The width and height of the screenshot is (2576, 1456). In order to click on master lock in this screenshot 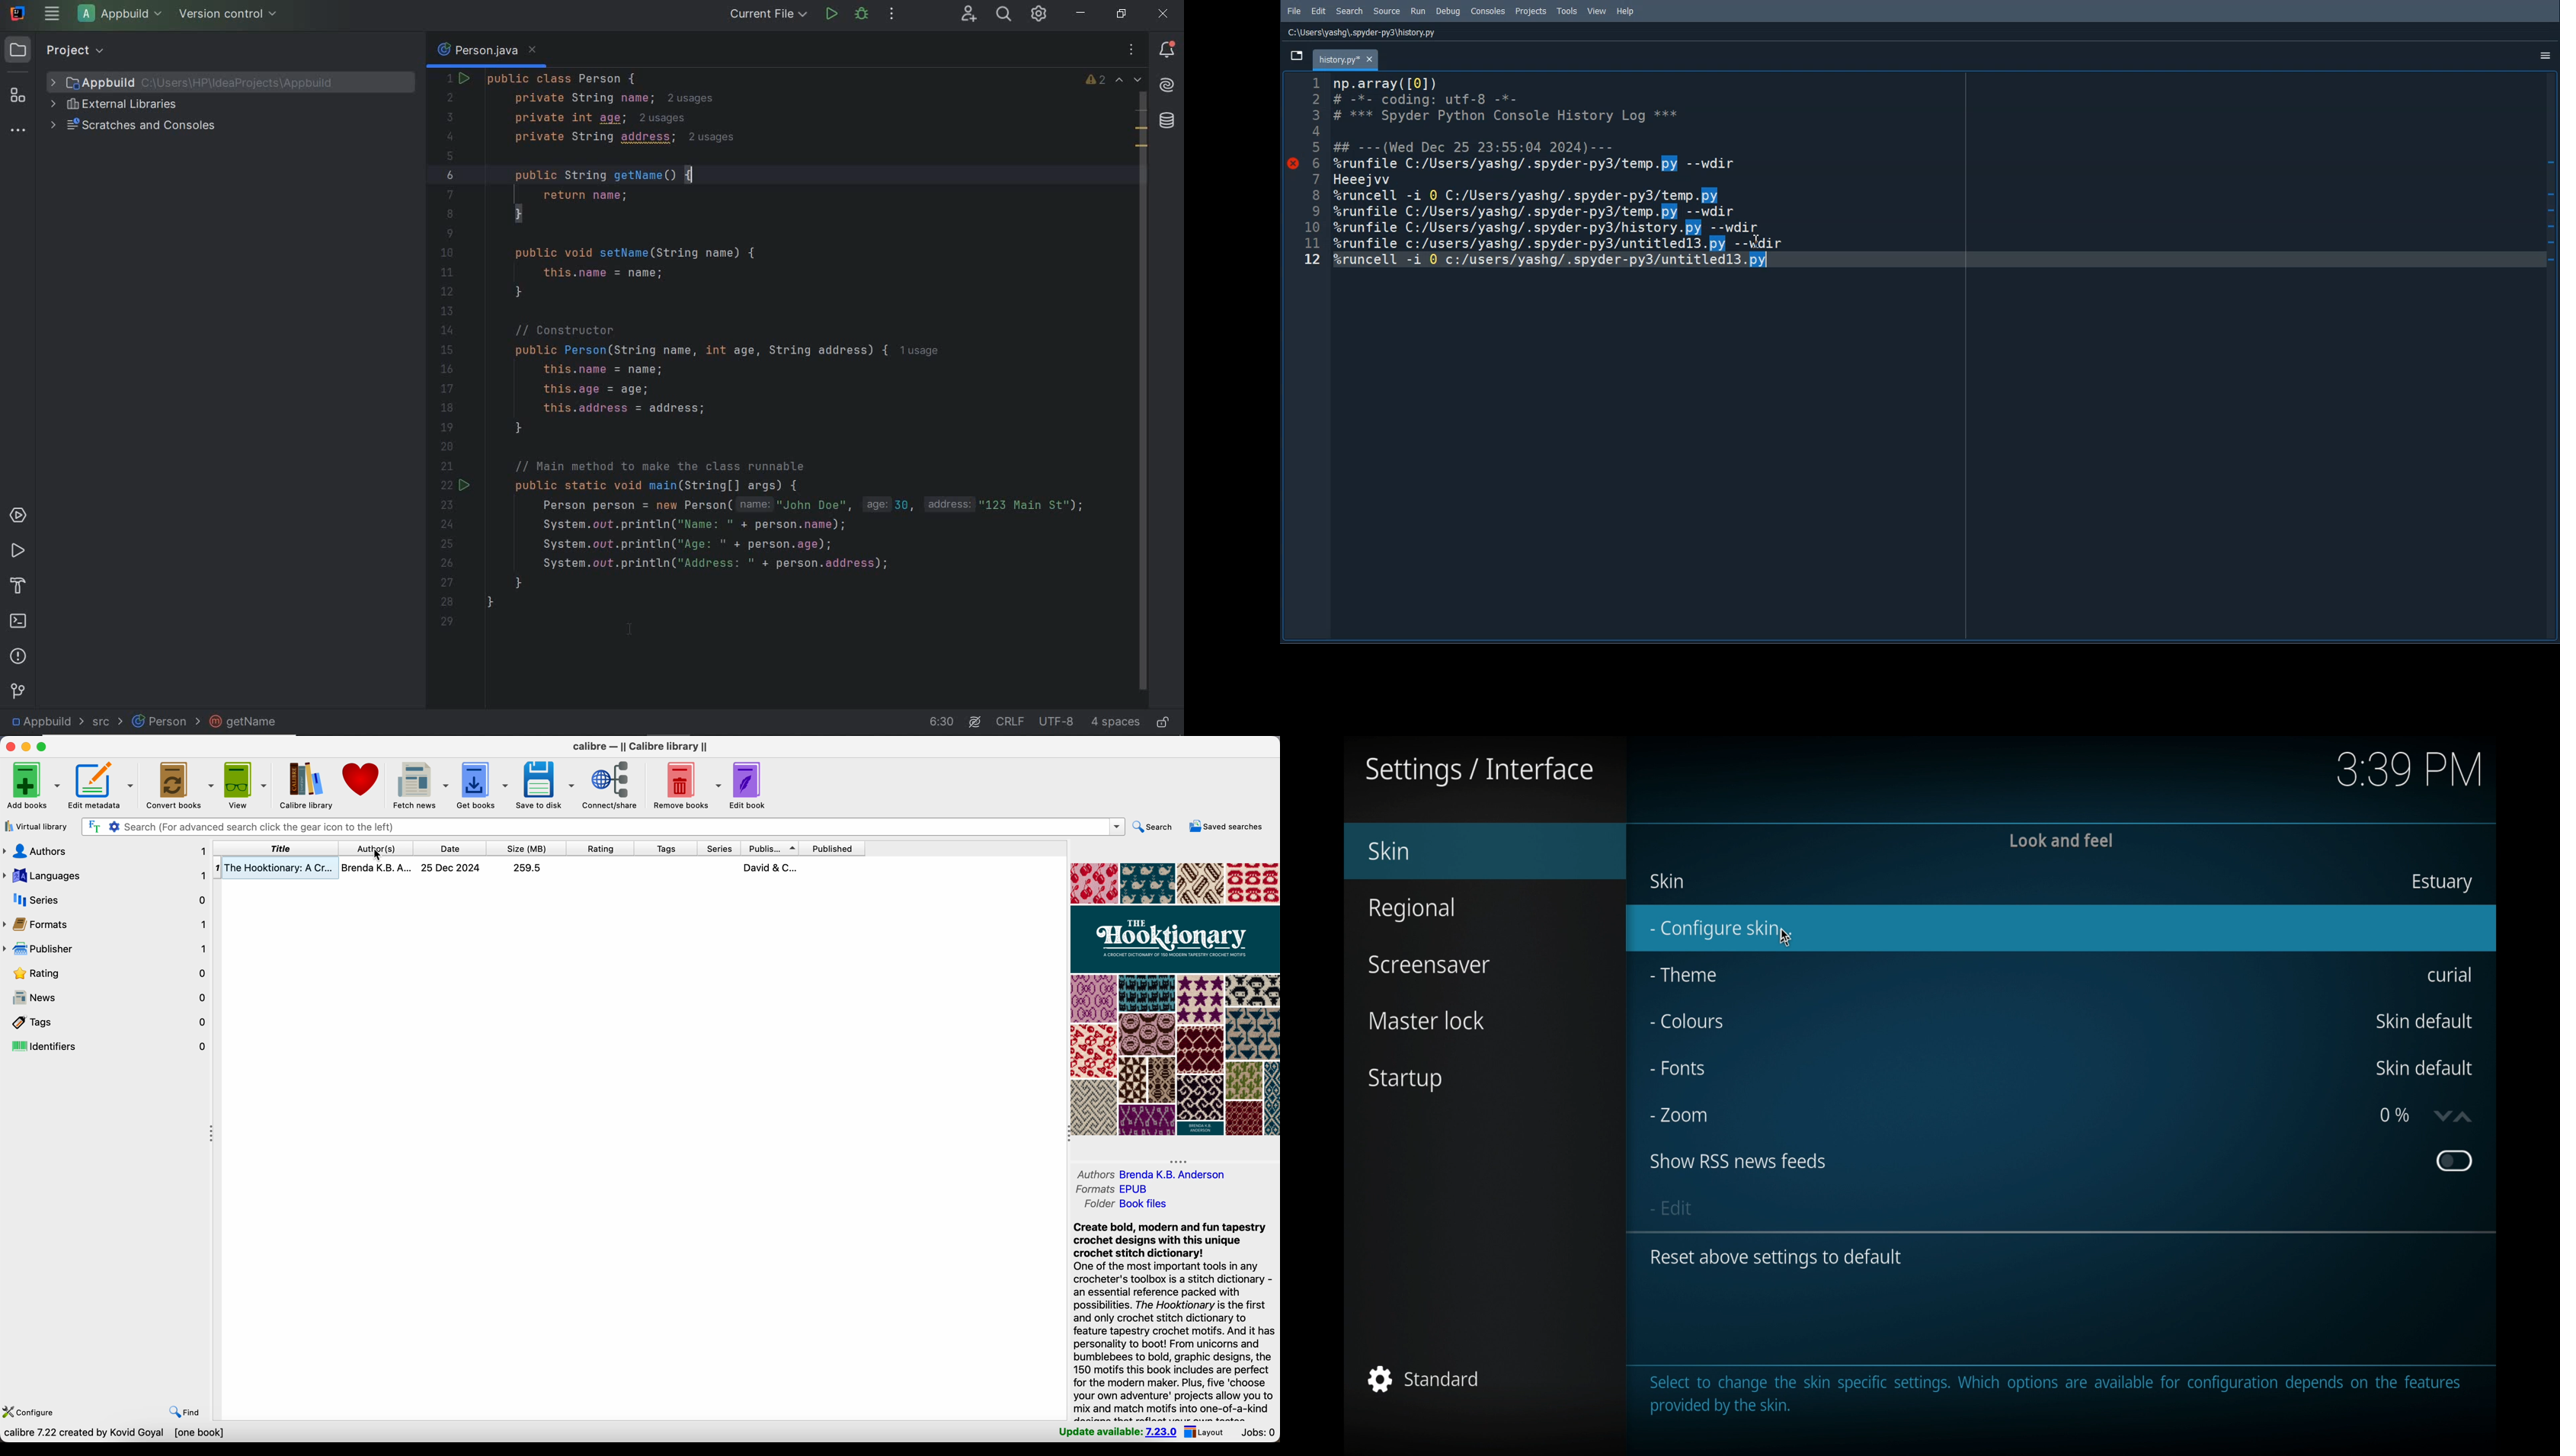, I will do `click(1428, 1021)`.